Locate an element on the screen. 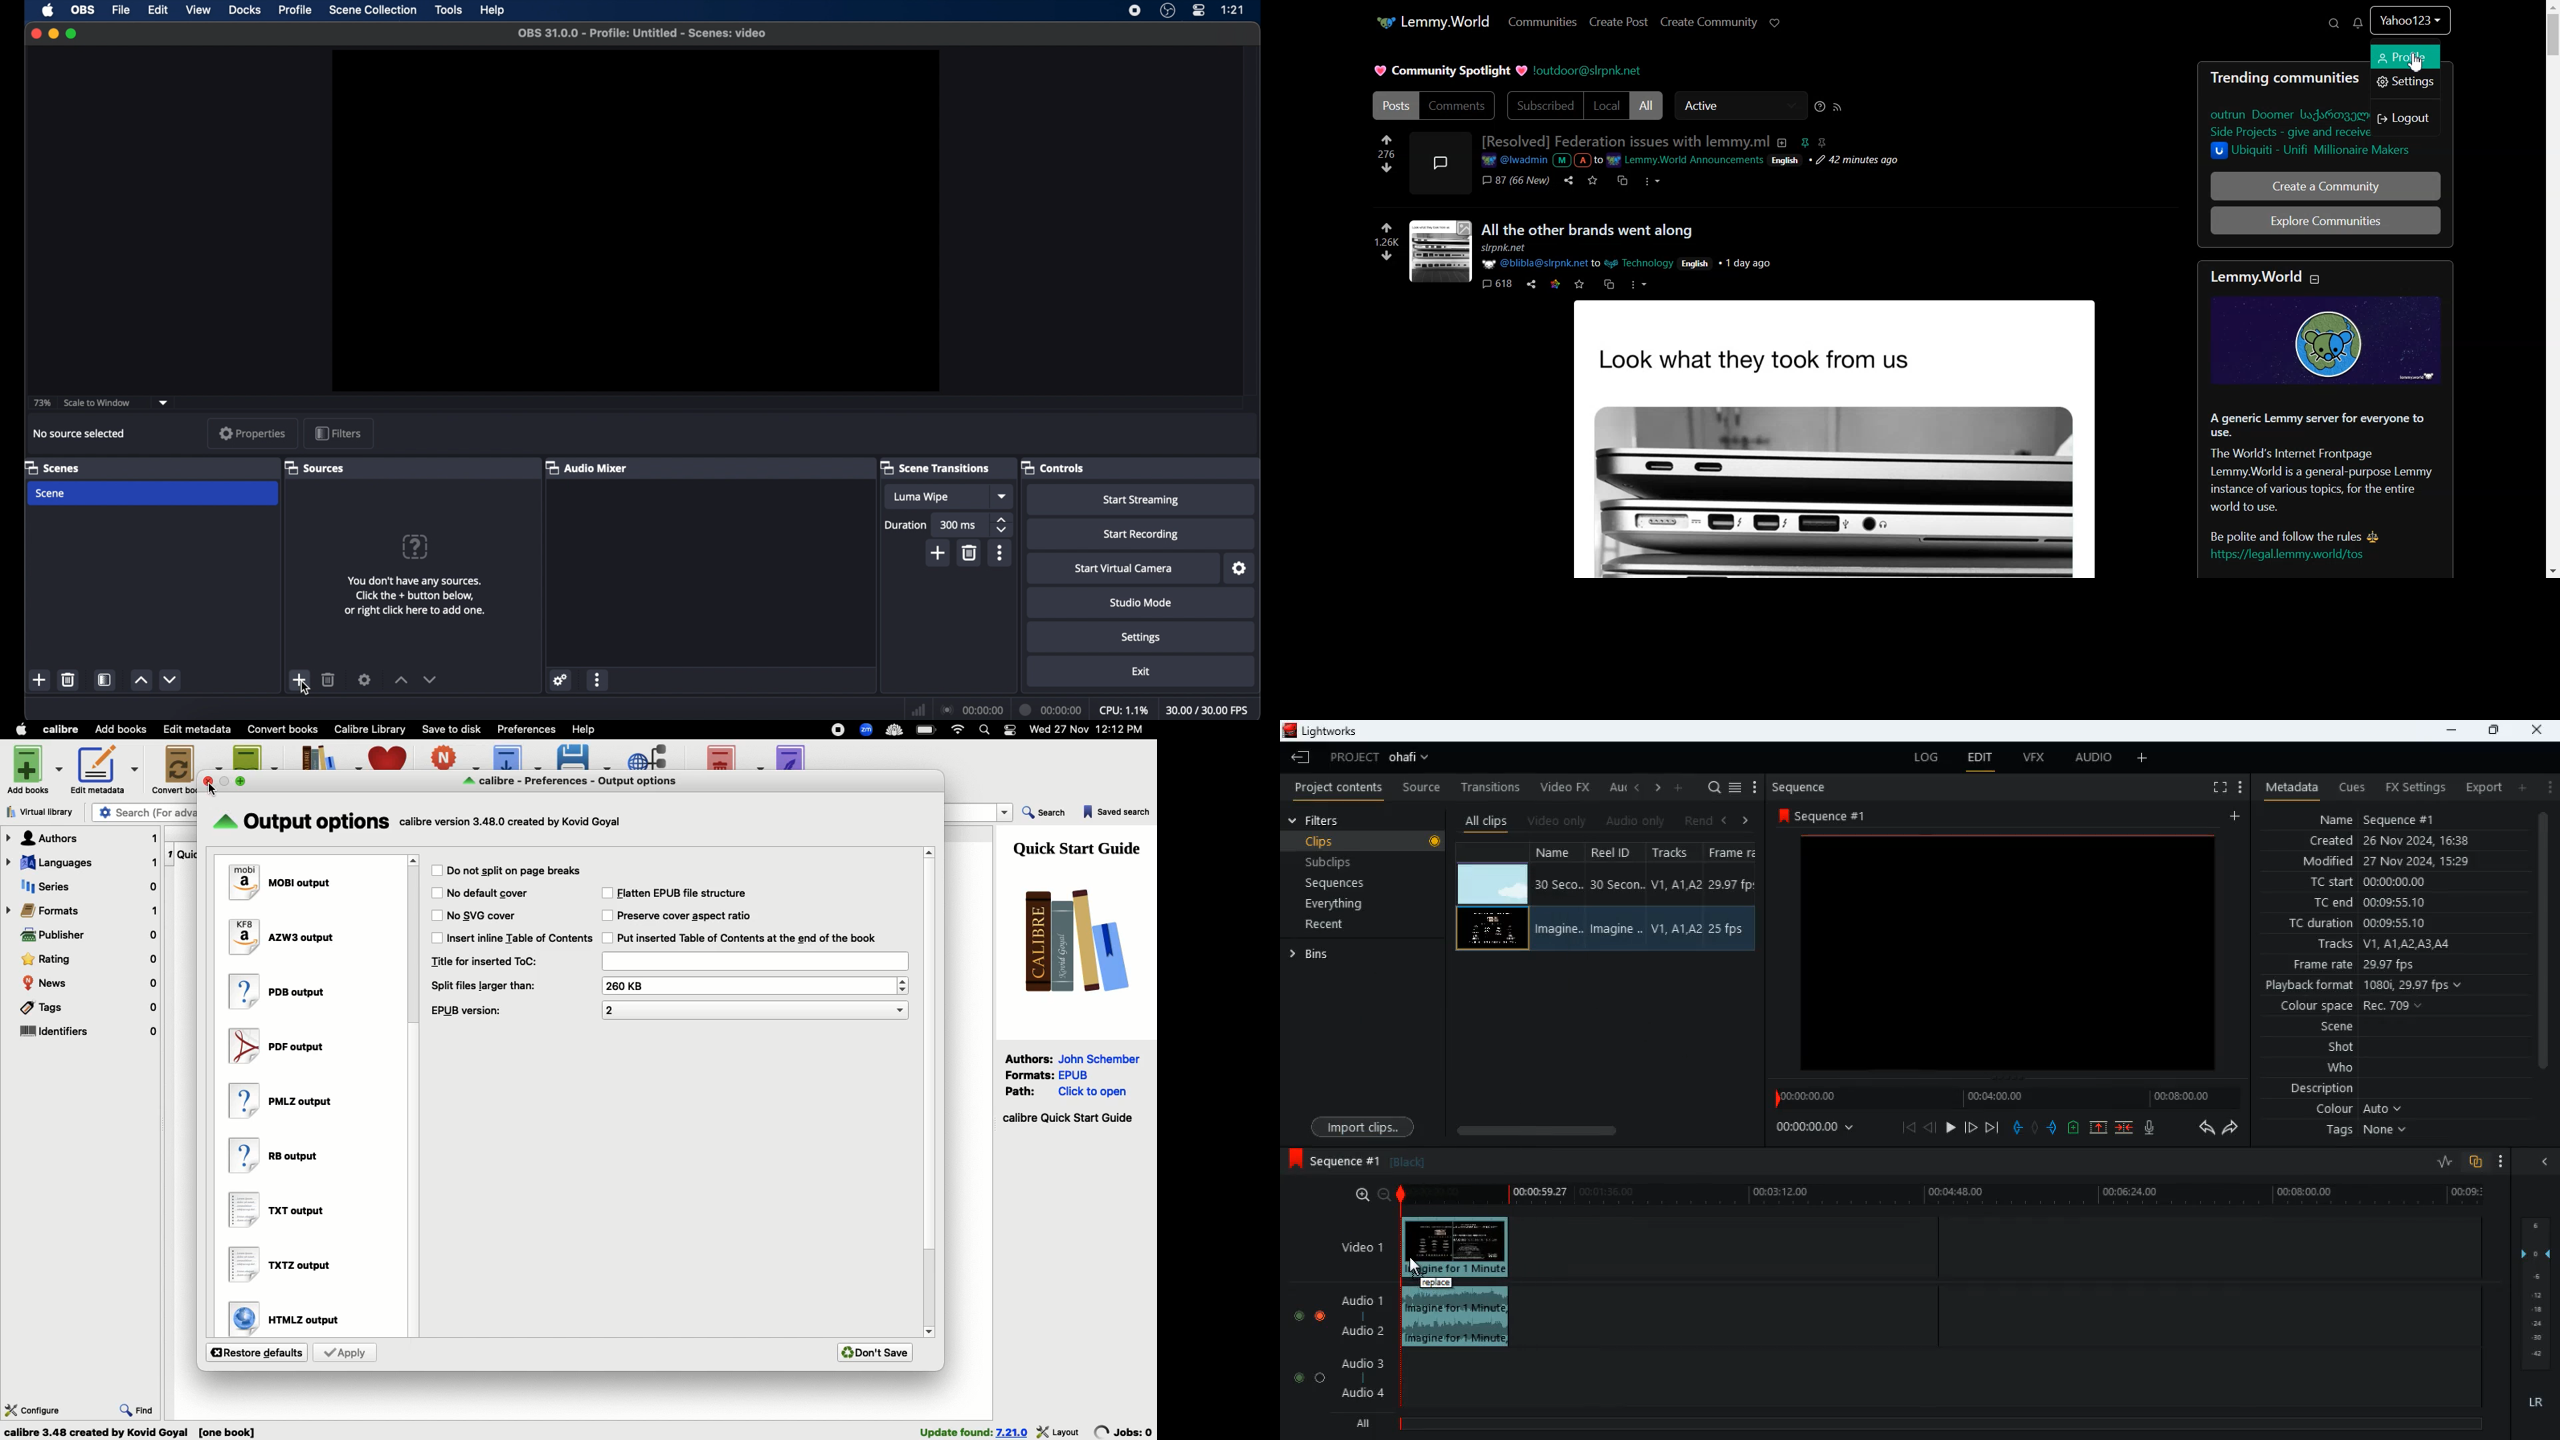 The width and height of the screenshot is (2576, 1456). more is located at coordinates (2548, 786).